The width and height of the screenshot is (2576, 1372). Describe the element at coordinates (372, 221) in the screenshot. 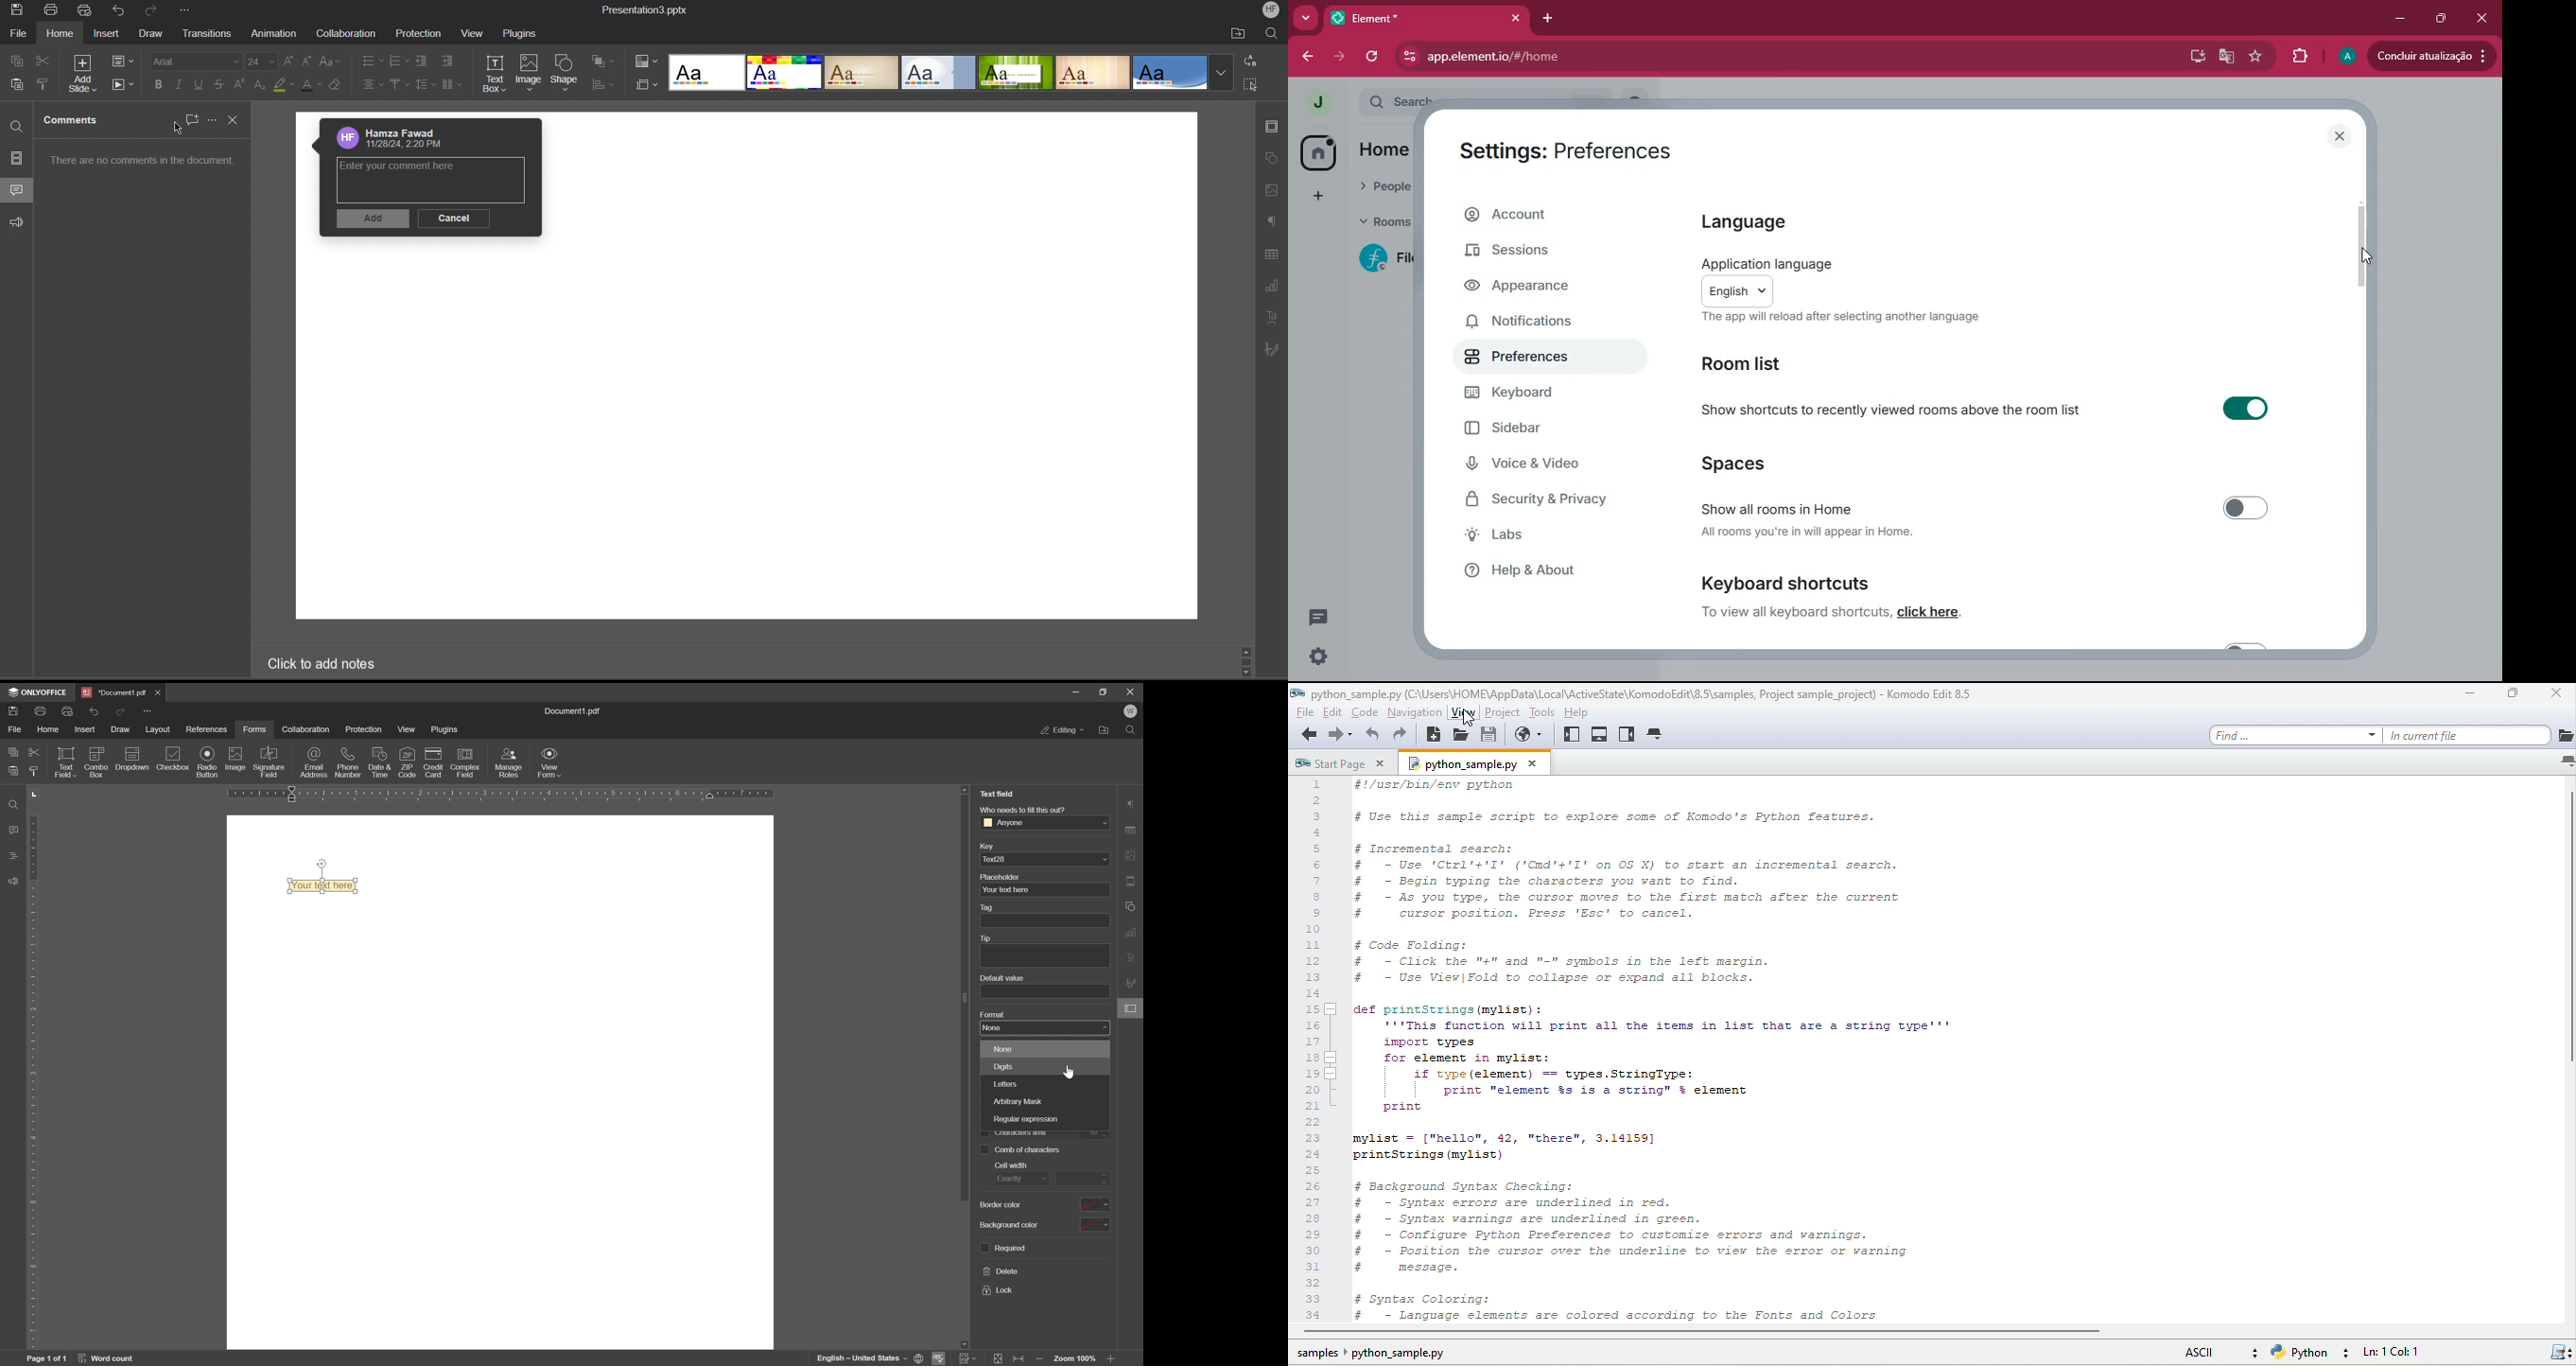

I see `Add` at that location.